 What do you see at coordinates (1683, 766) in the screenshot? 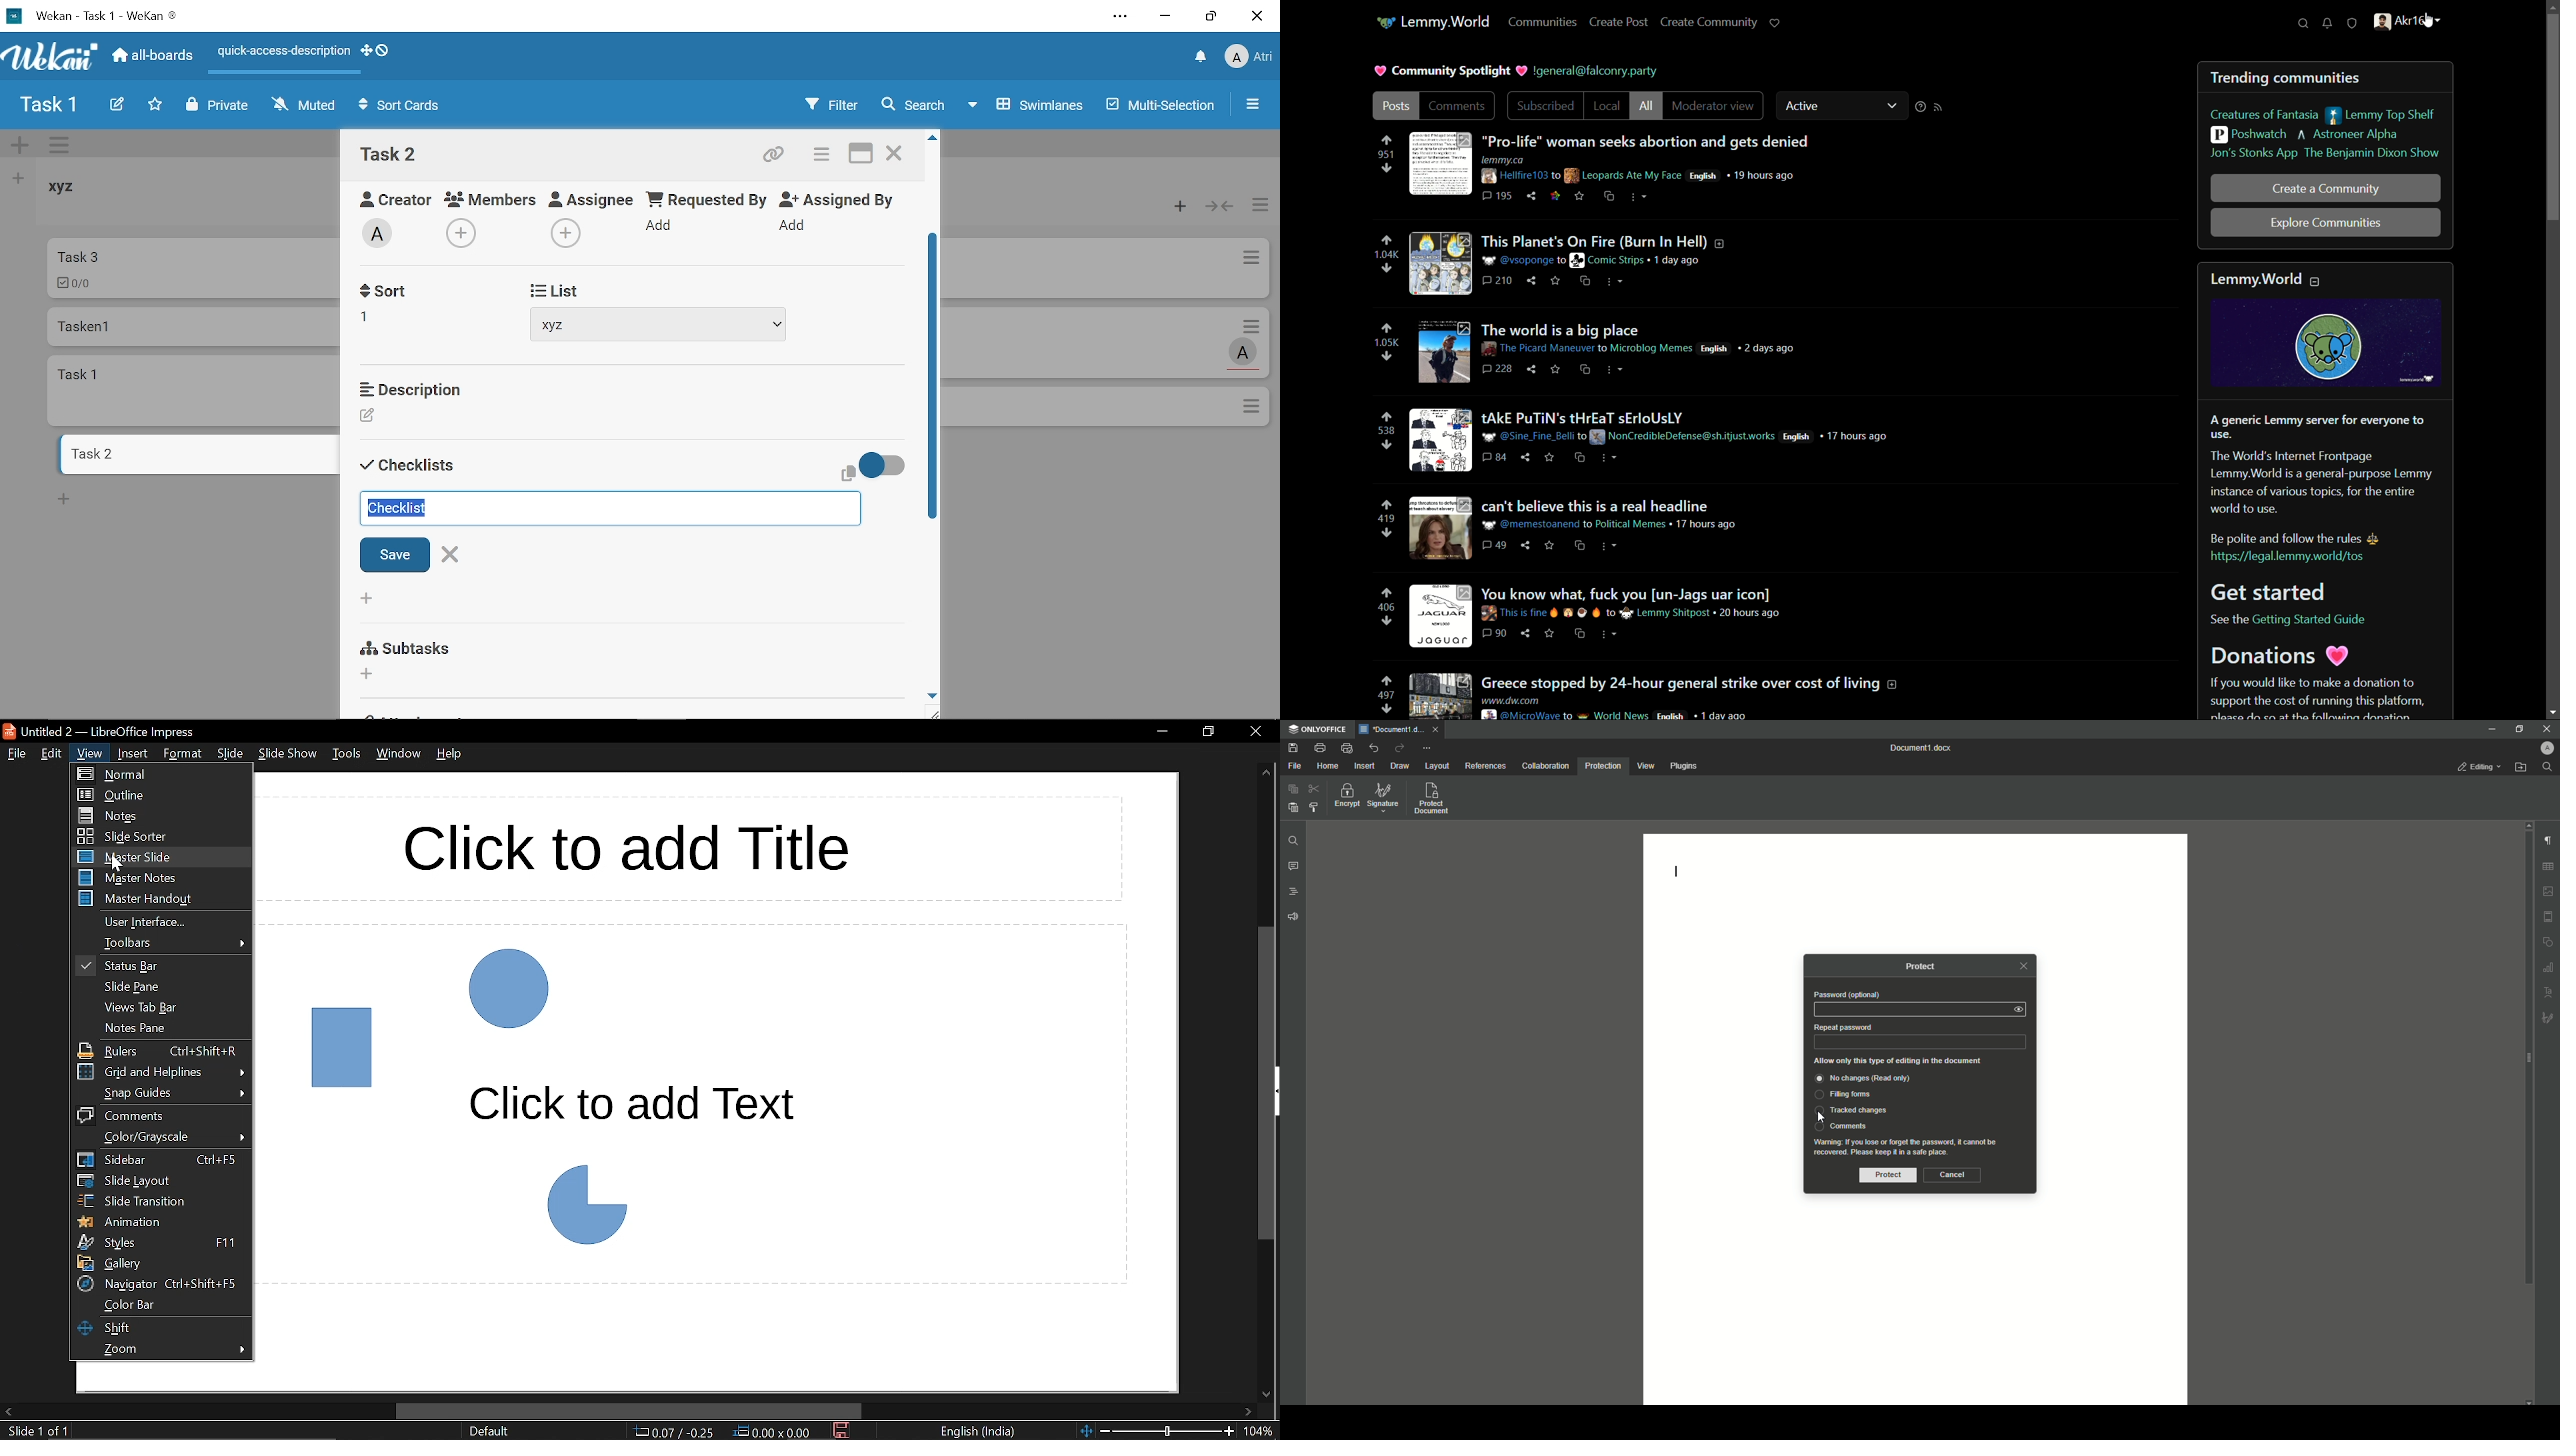
I see `Plugins` at bounding box center [1683, 766].